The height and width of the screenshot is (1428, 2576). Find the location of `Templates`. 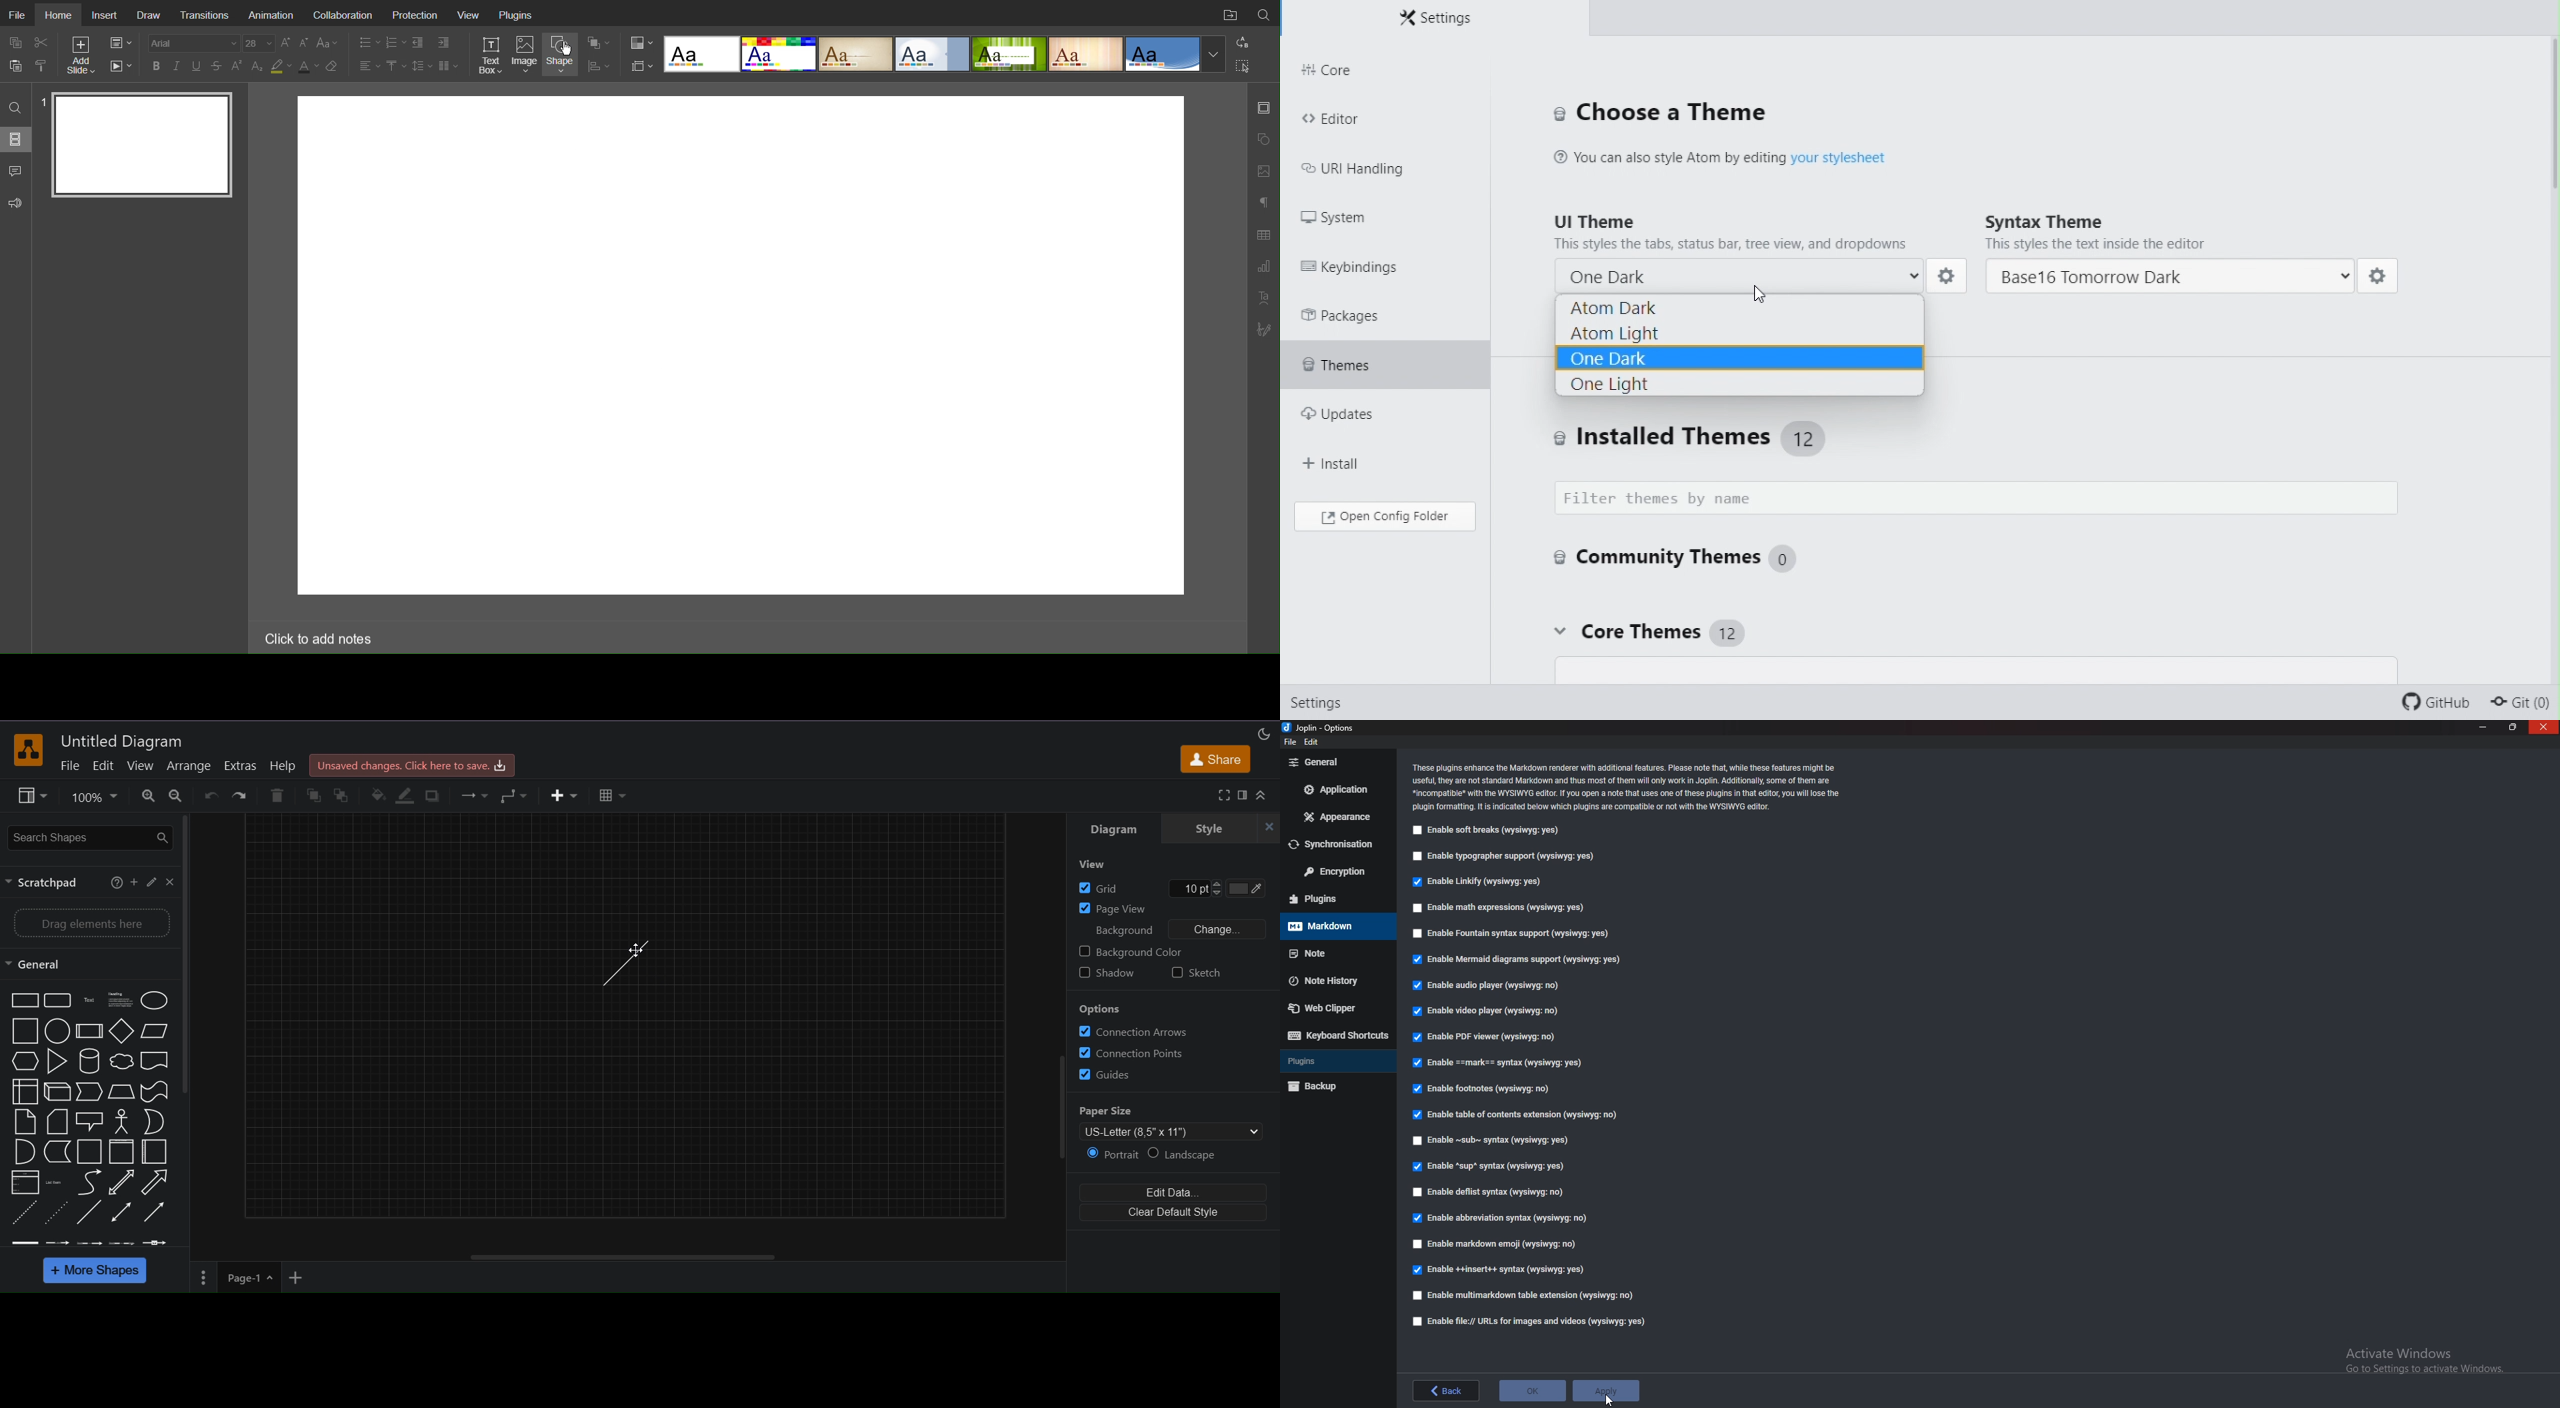

Templates is located at coordinates (944, 53).